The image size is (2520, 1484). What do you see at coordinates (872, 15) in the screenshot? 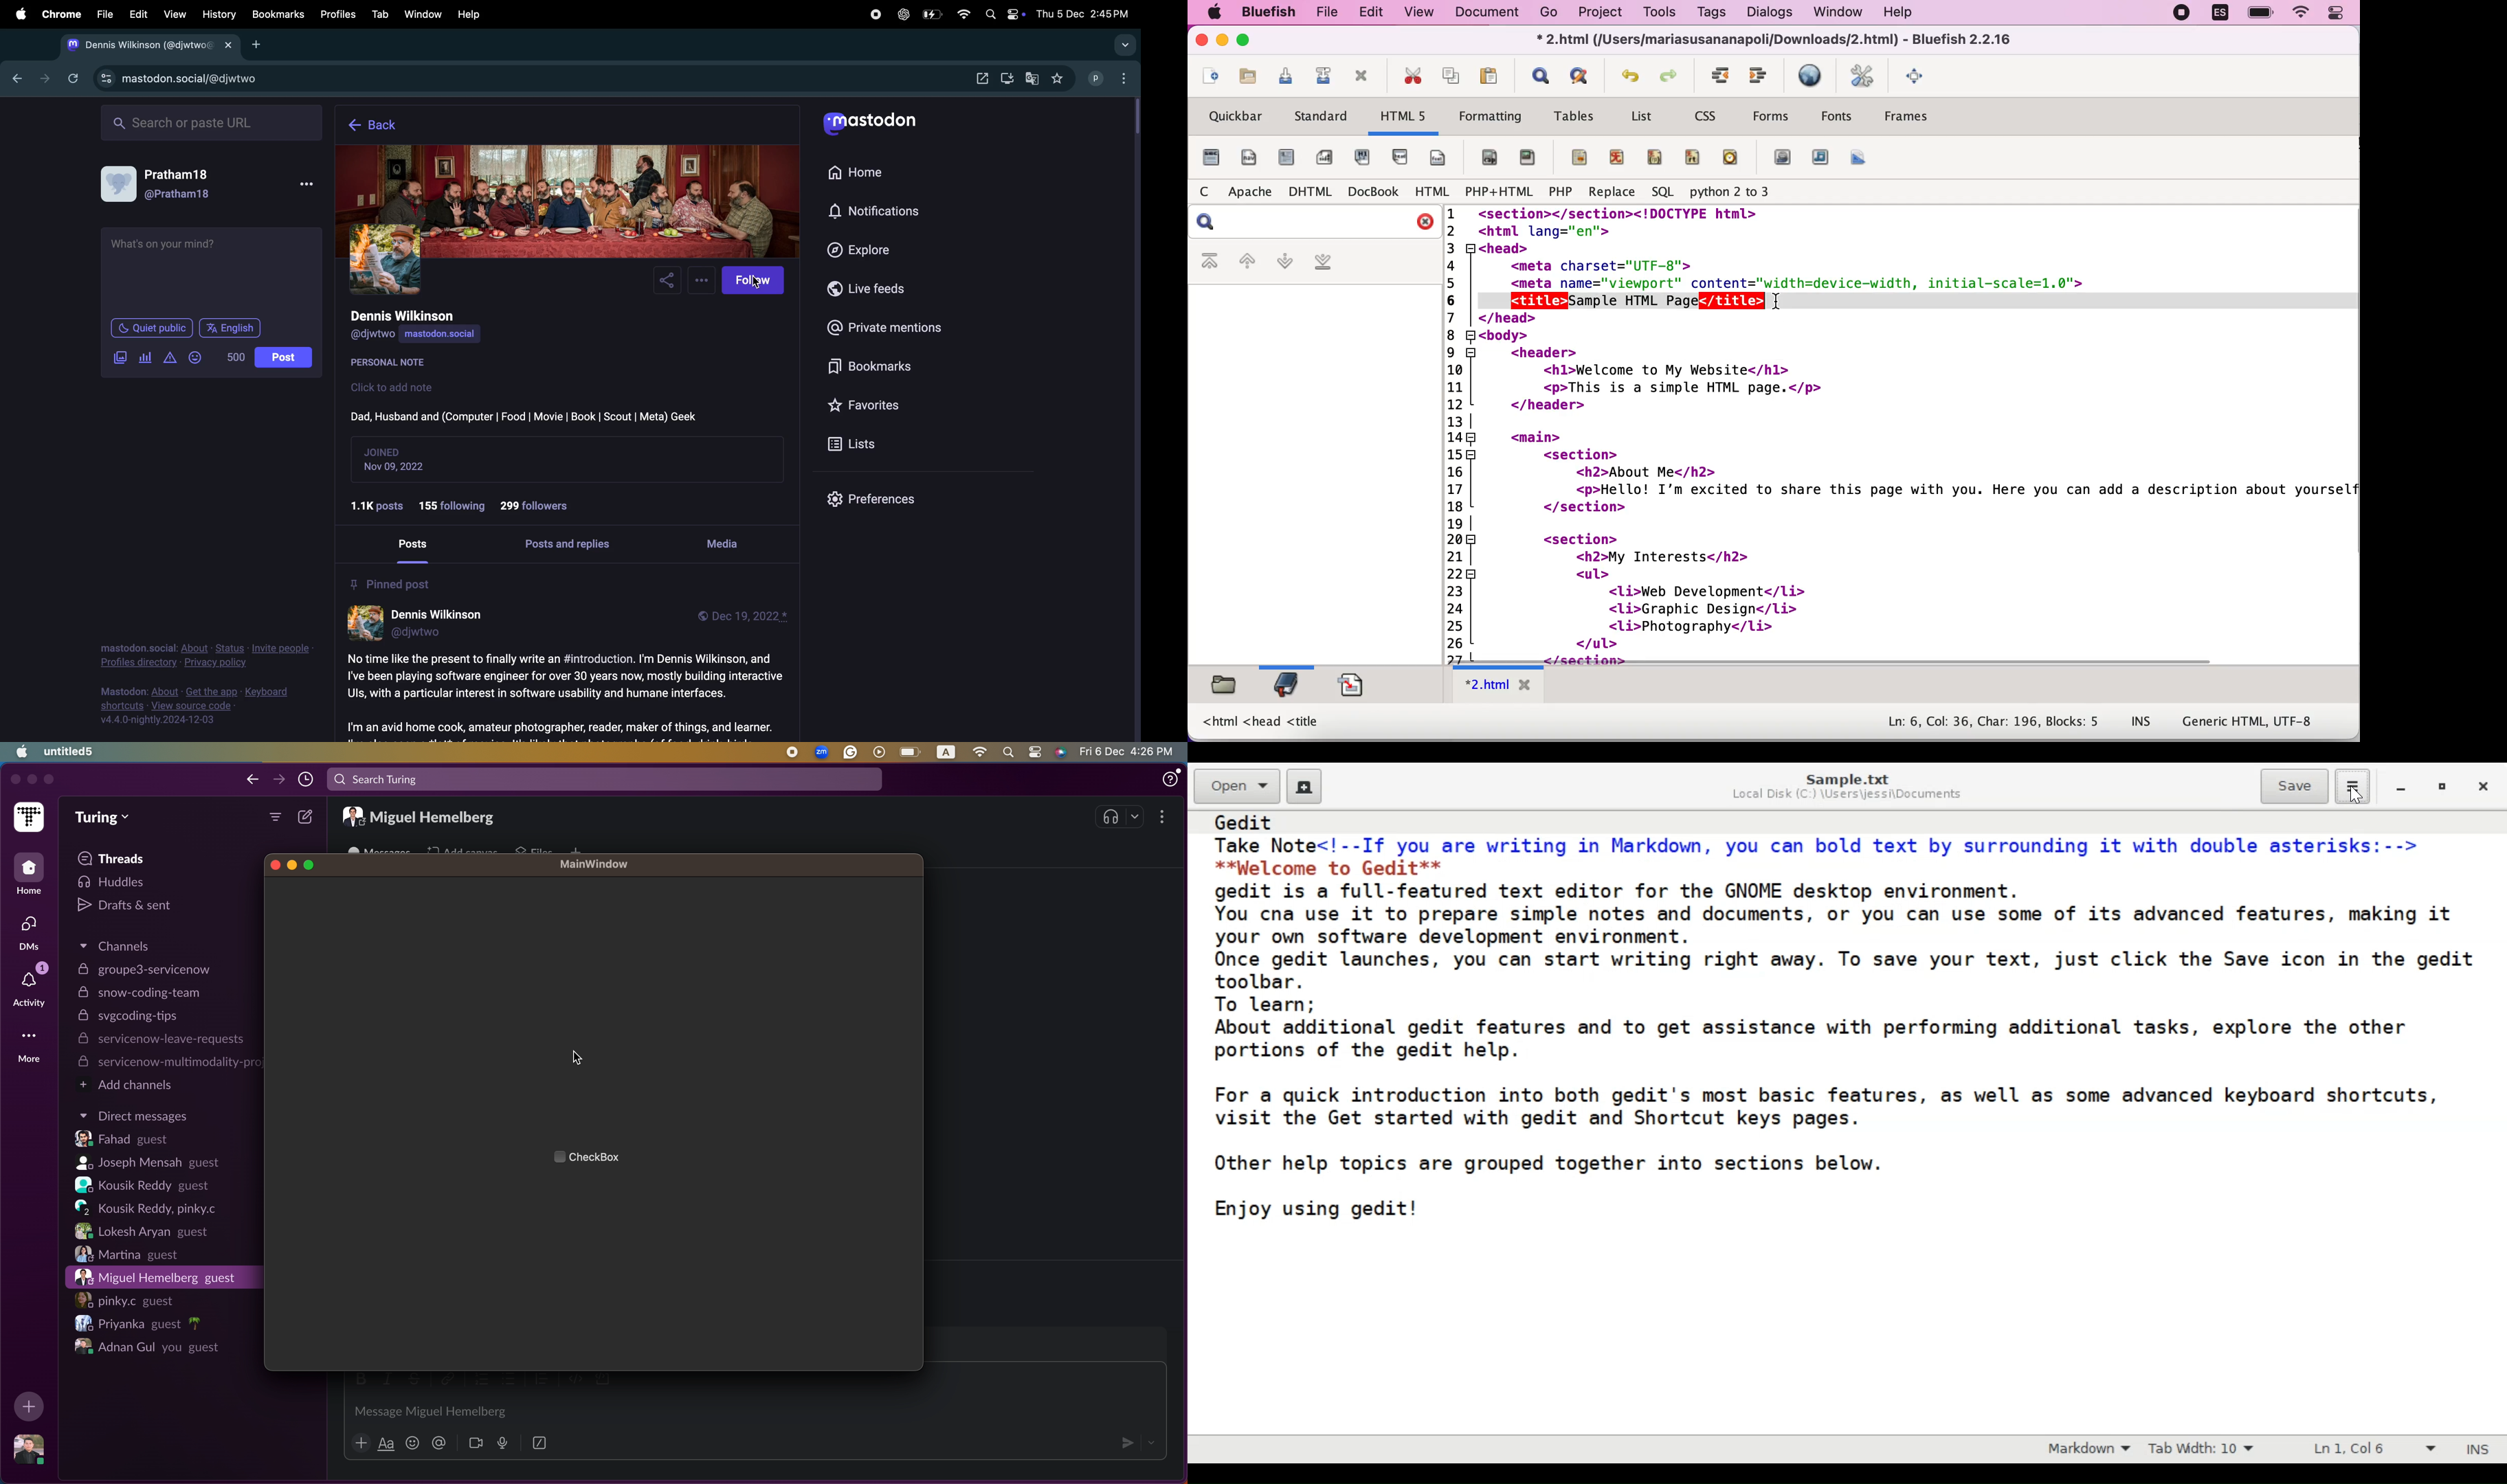
I see `record` at bounding box center [872, 15].